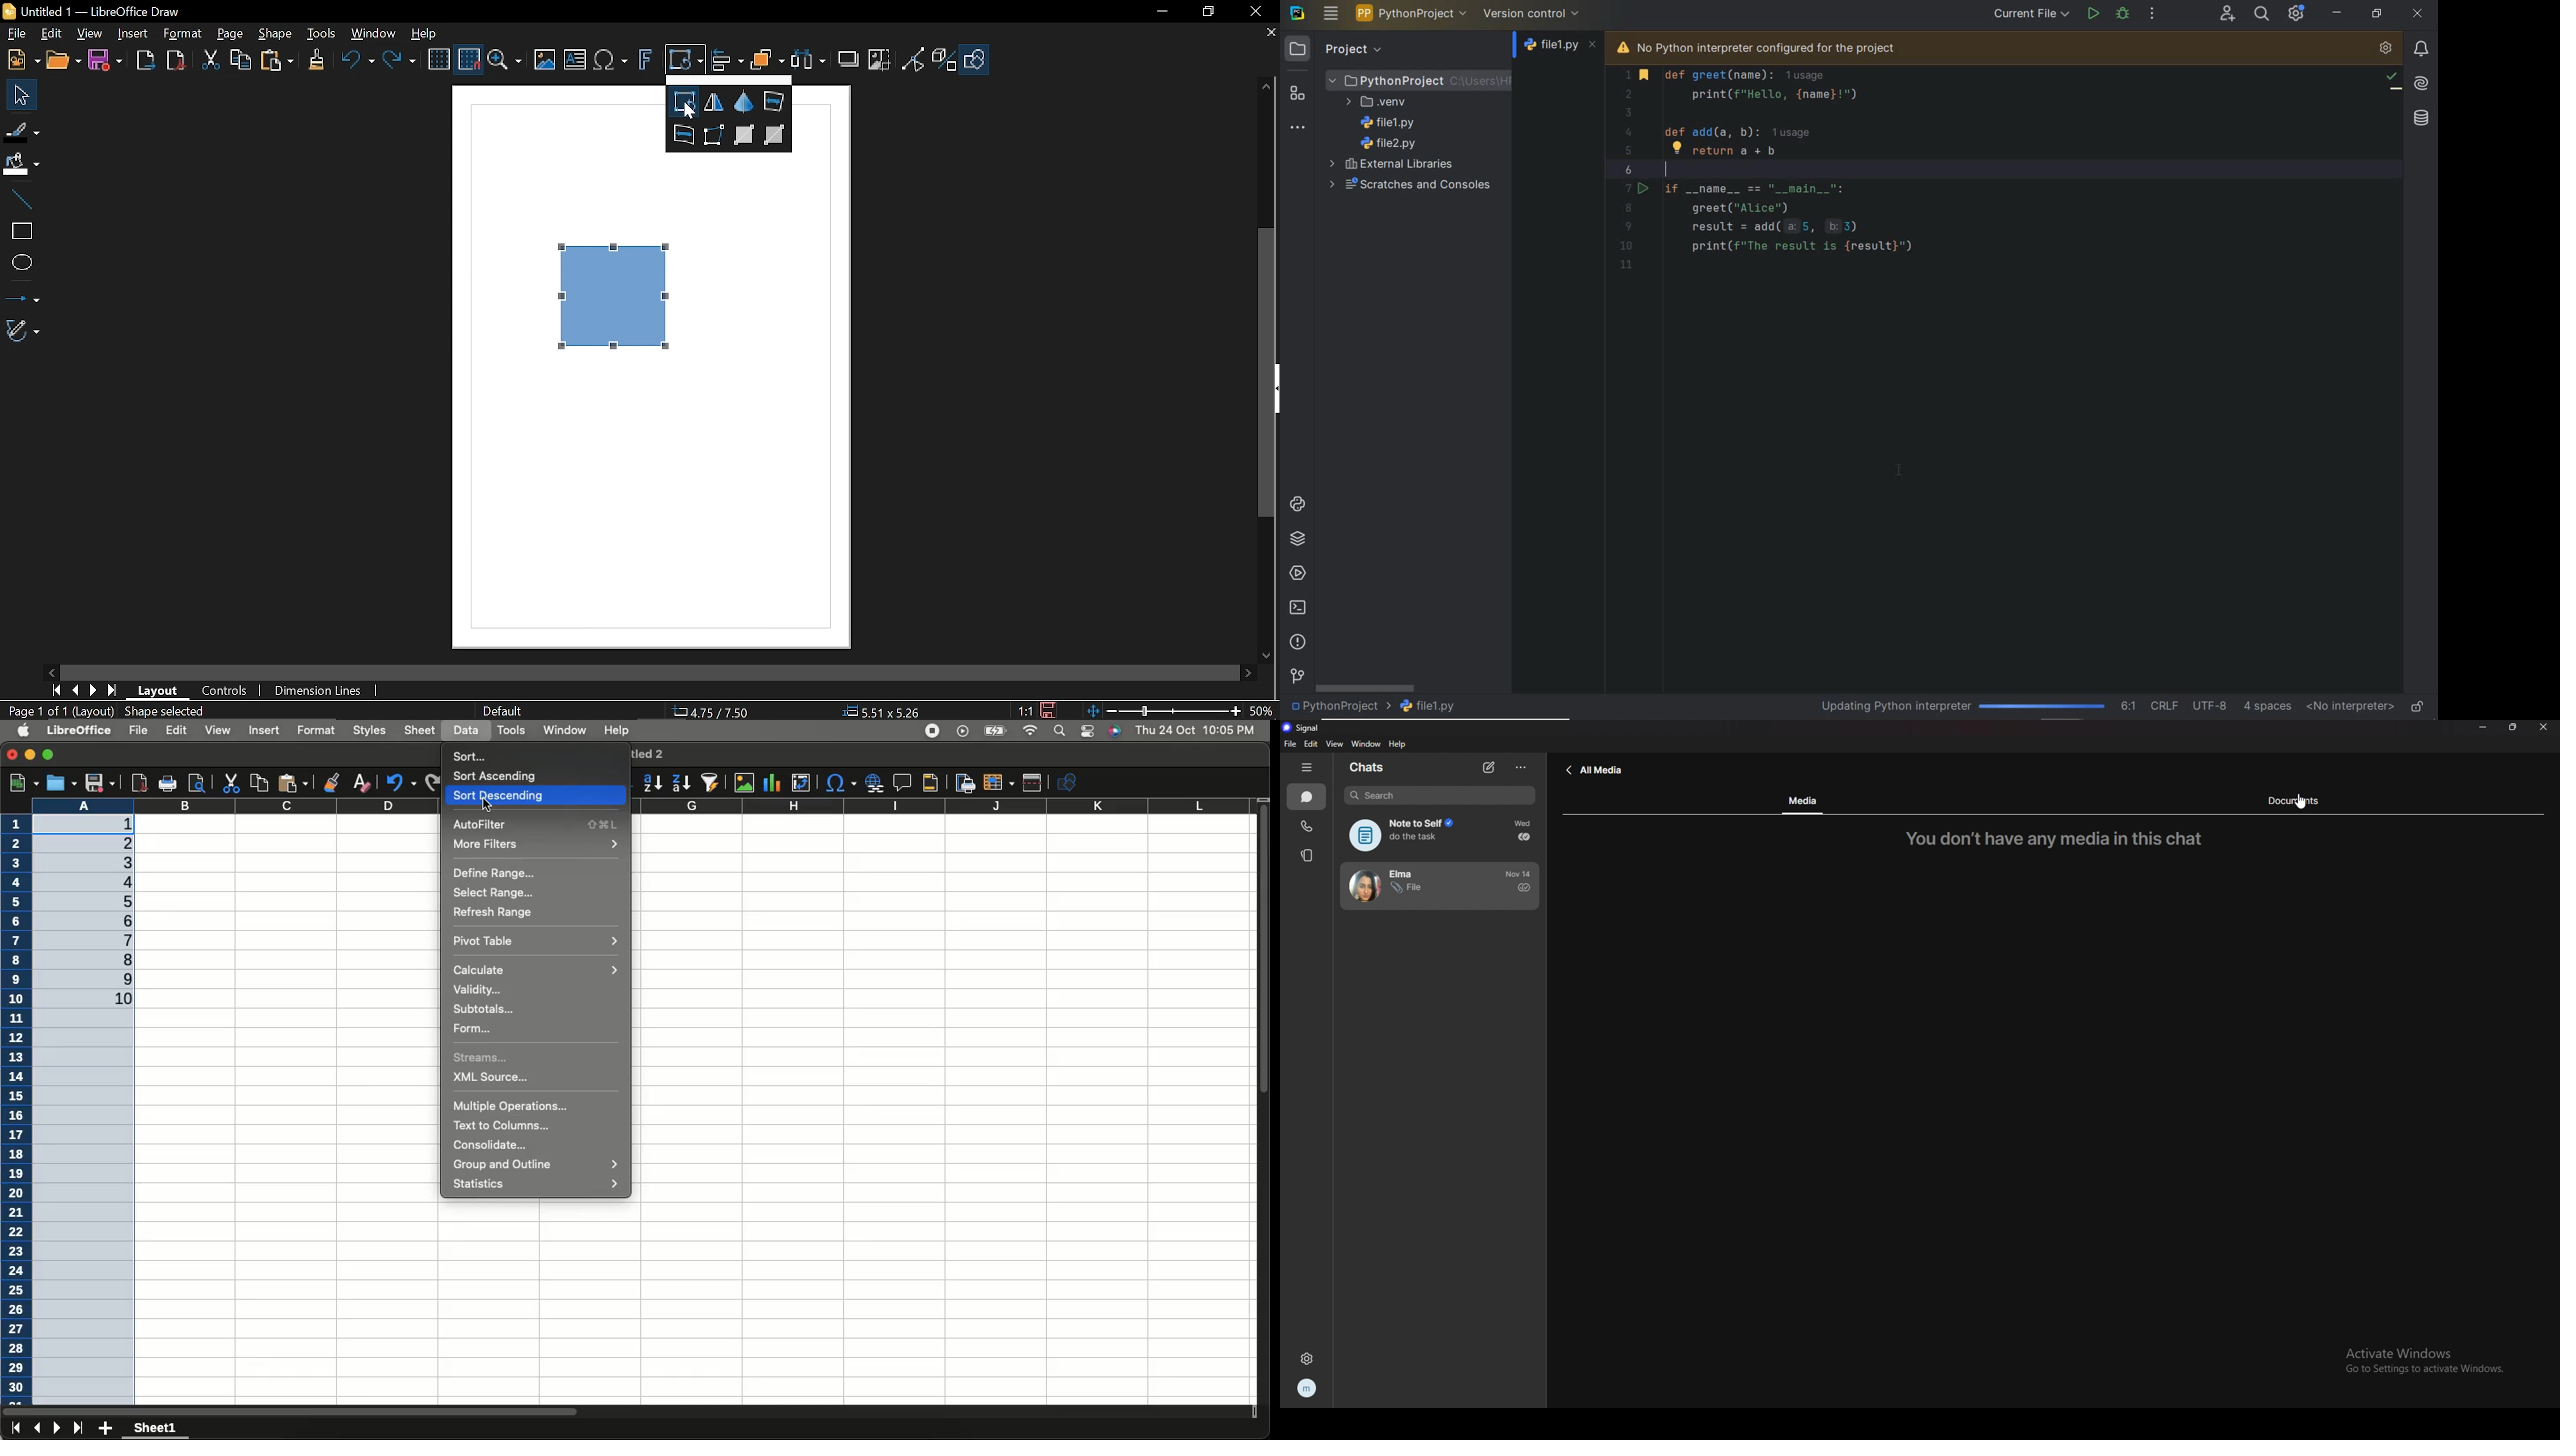 The height and width of the screenshot is (1456, 2576). I want to click on back, so click(1595, 771).